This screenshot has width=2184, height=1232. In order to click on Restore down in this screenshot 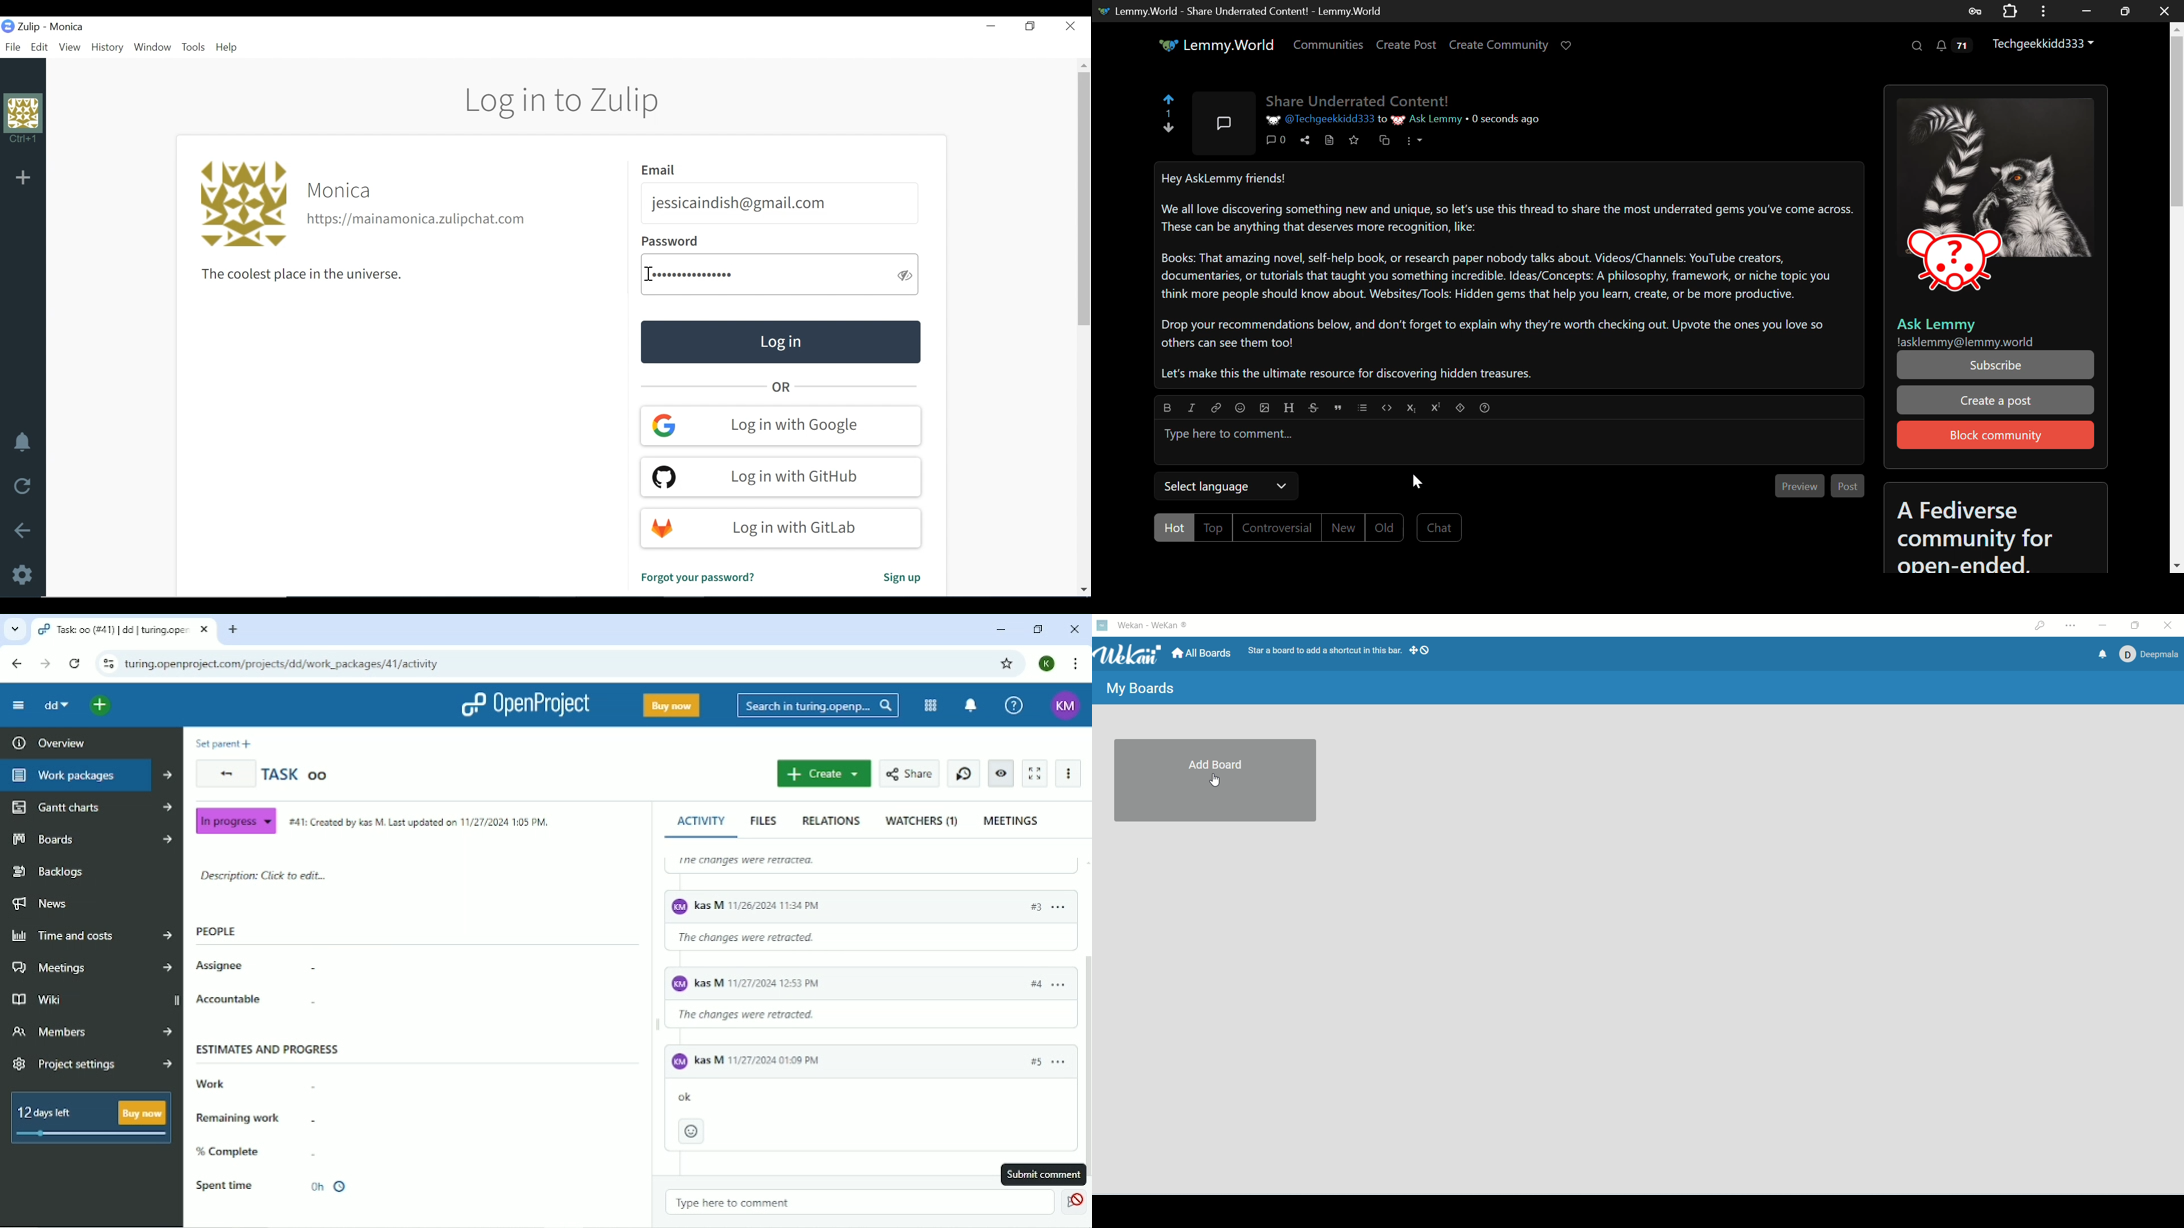, I will do `click(1039, 630)`.